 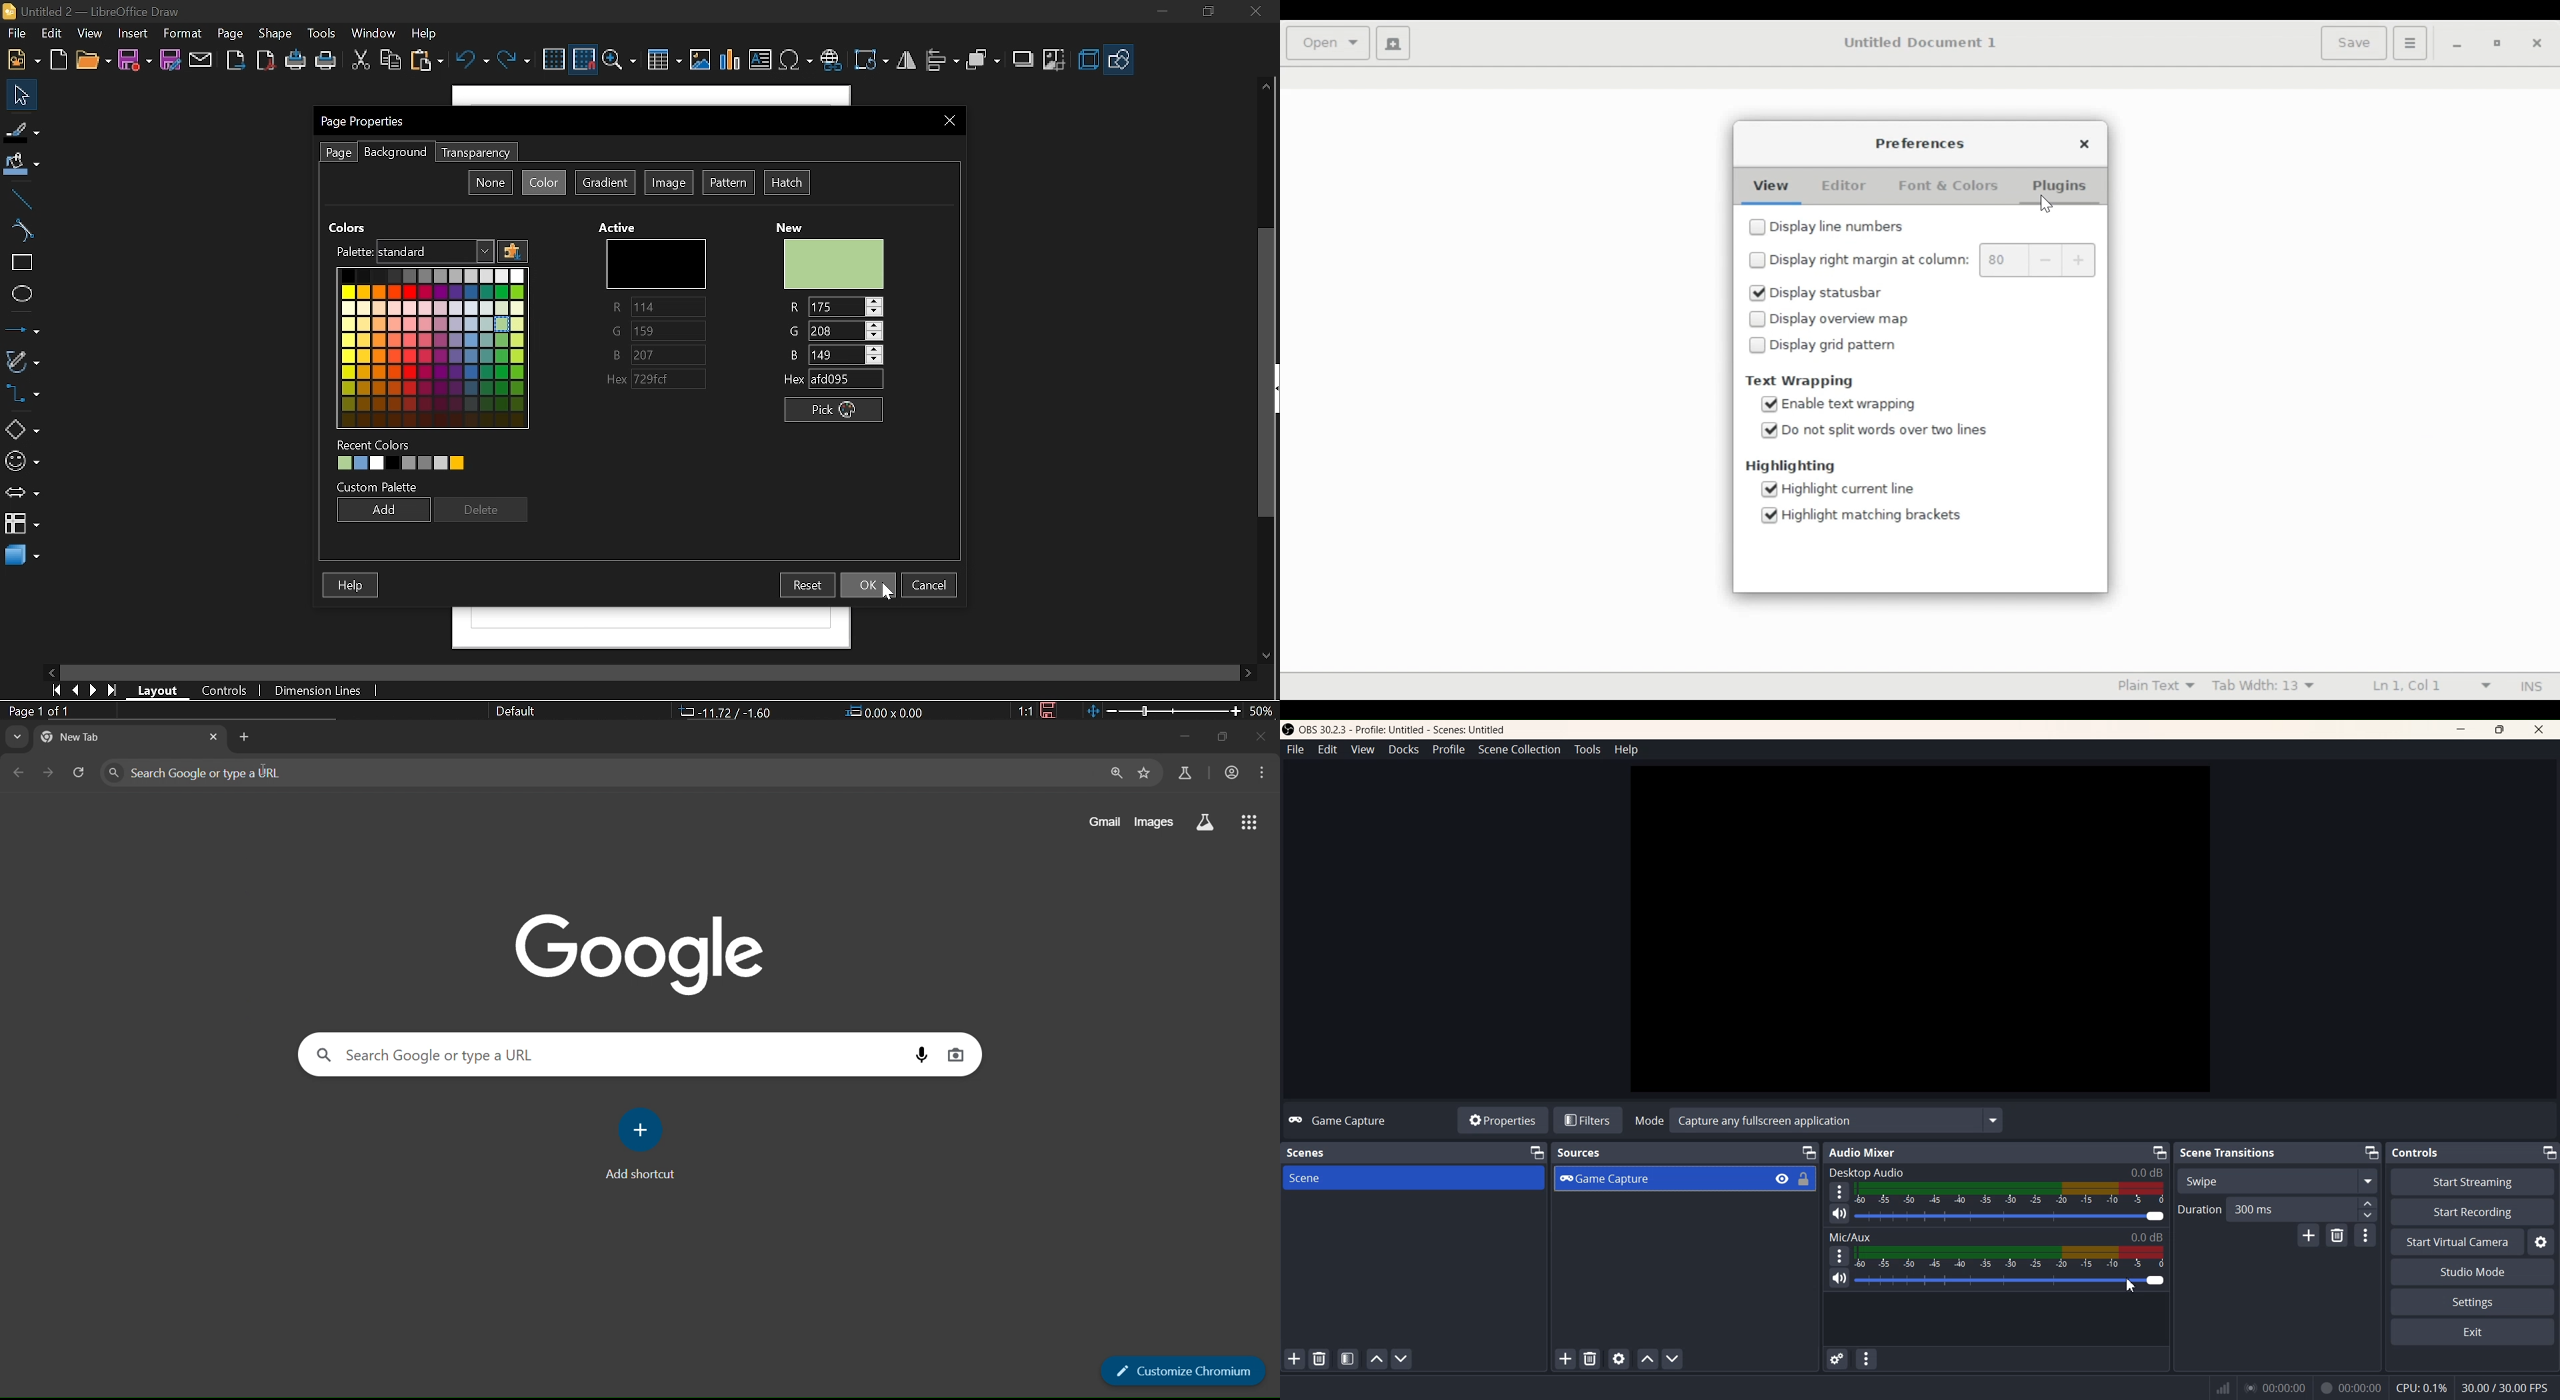 I want to click on Cursor, so click(x=877, y=595).